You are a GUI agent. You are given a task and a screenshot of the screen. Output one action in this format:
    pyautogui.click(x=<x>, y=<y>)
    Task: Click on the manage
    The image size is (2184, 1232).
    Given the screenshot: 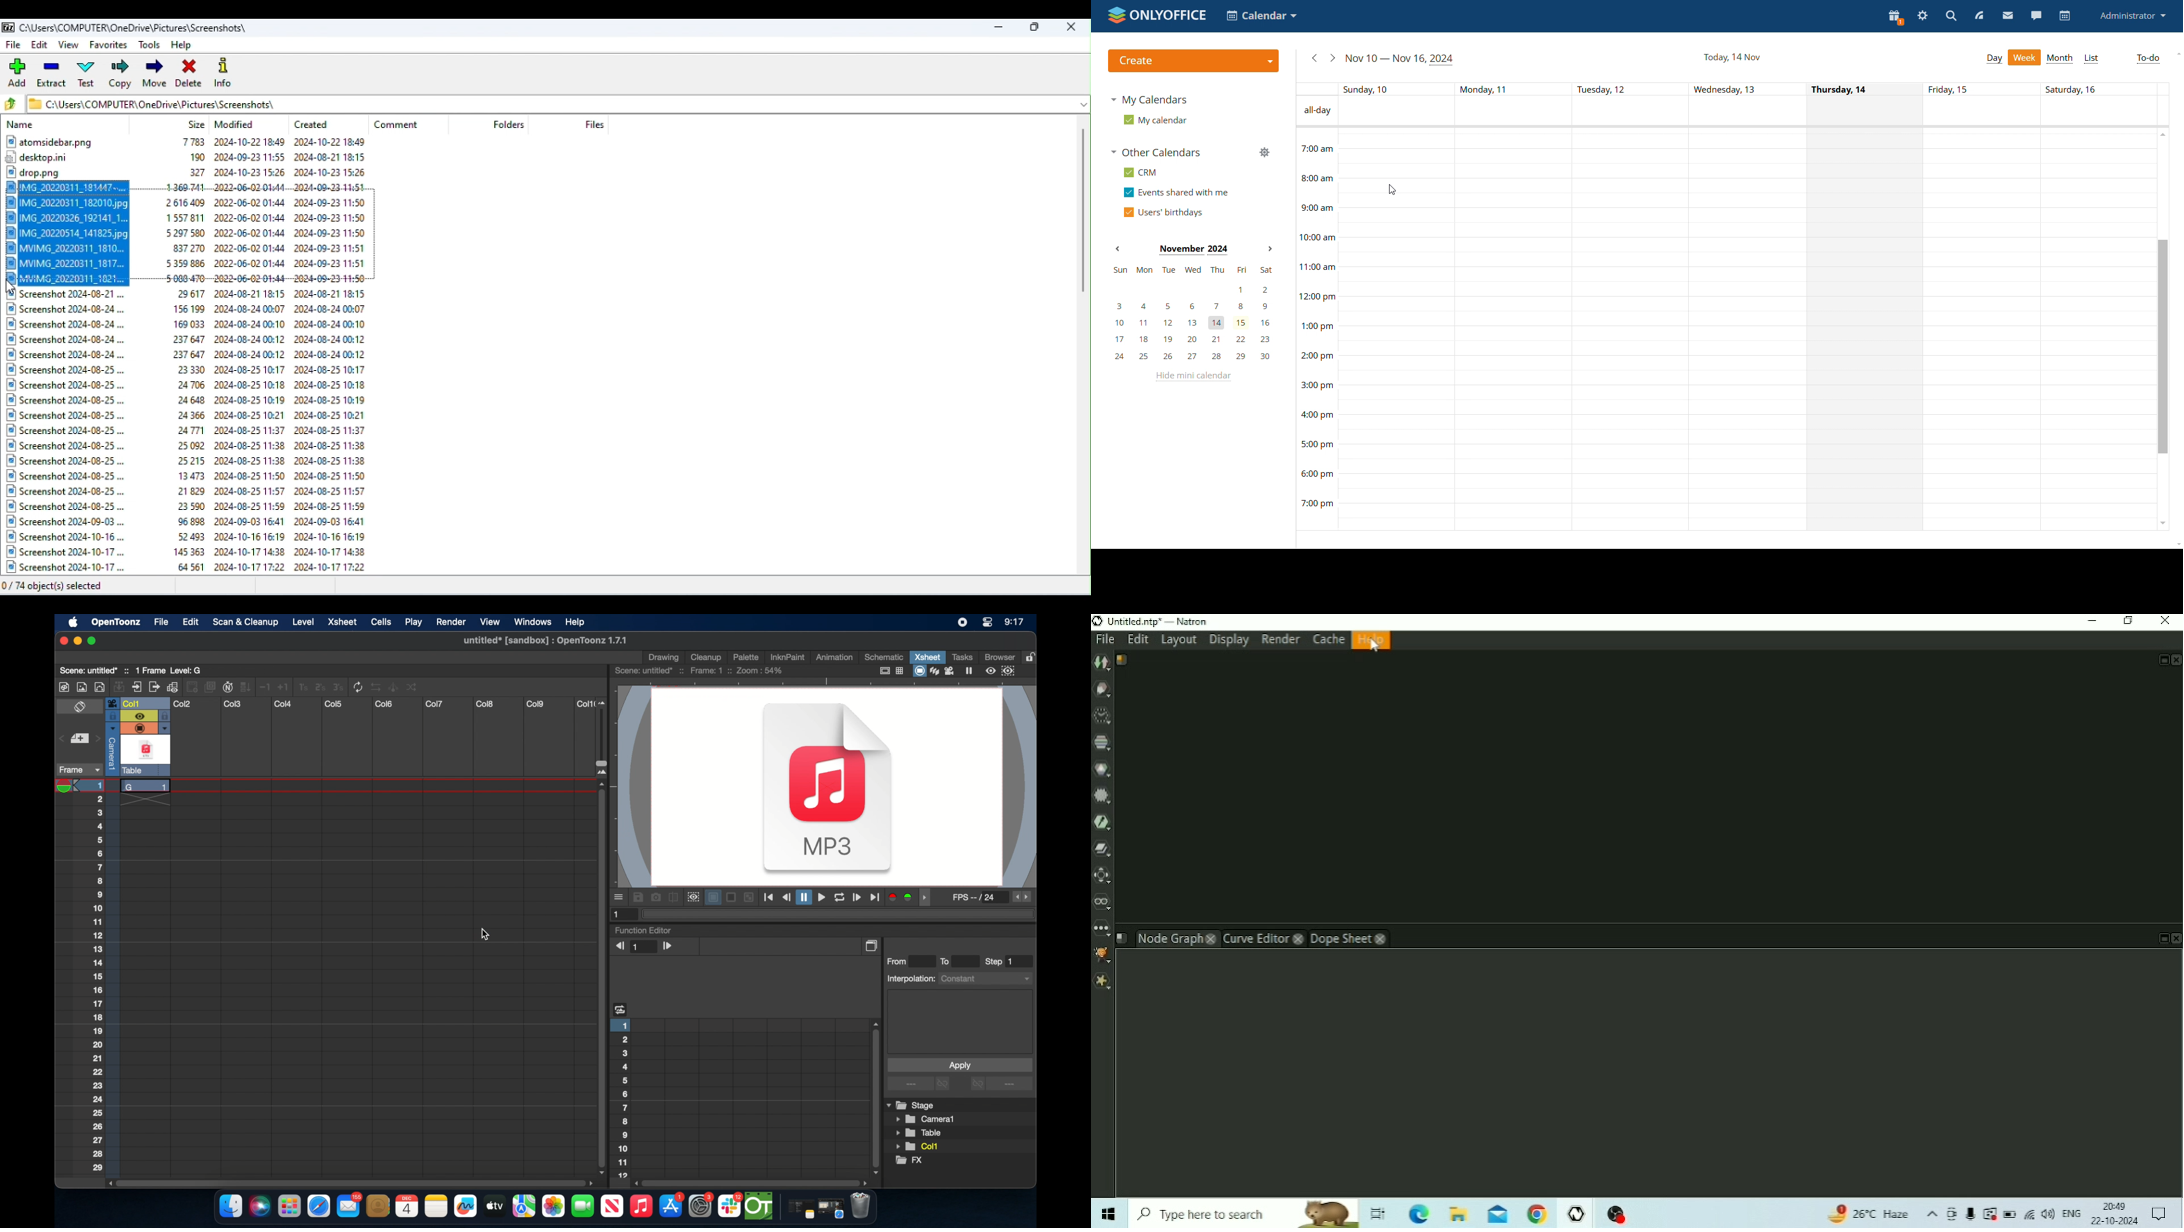 What is the action you would take?
    pyautogui.click(x=1264, y=152)
    